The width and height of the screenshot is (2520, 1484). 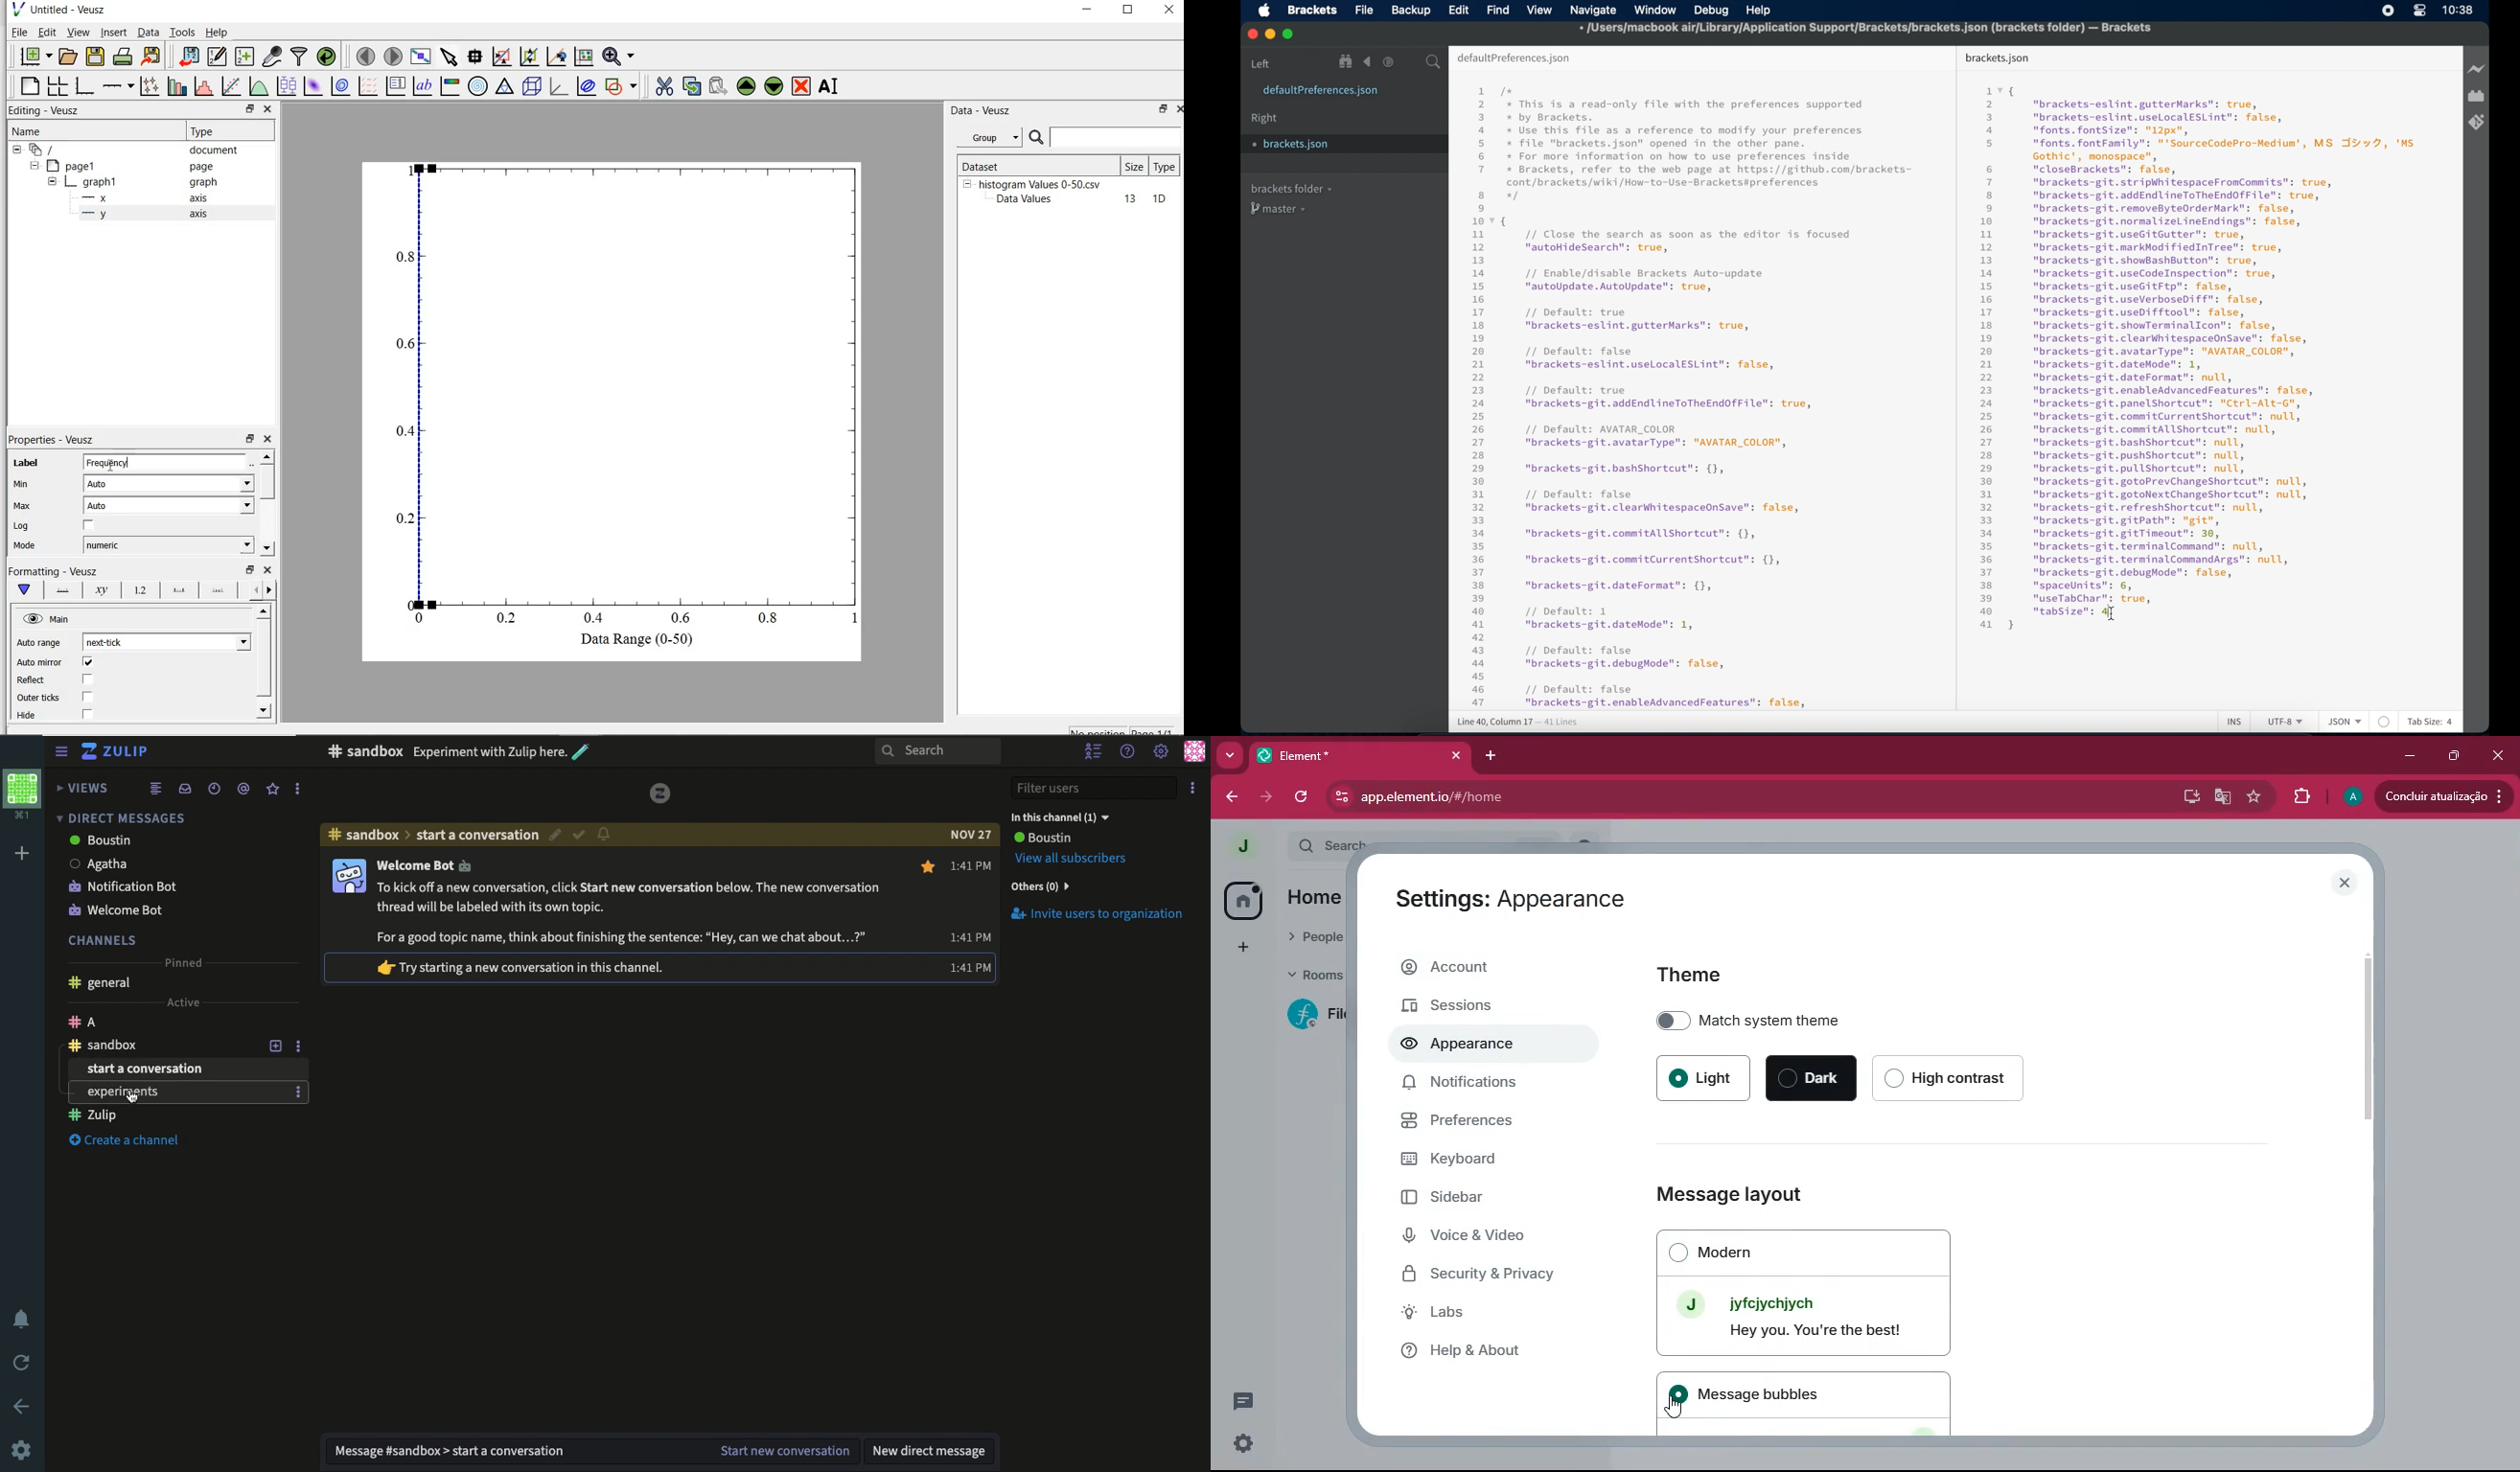 I want to click on ternary graph, so click(x=506, y=87).